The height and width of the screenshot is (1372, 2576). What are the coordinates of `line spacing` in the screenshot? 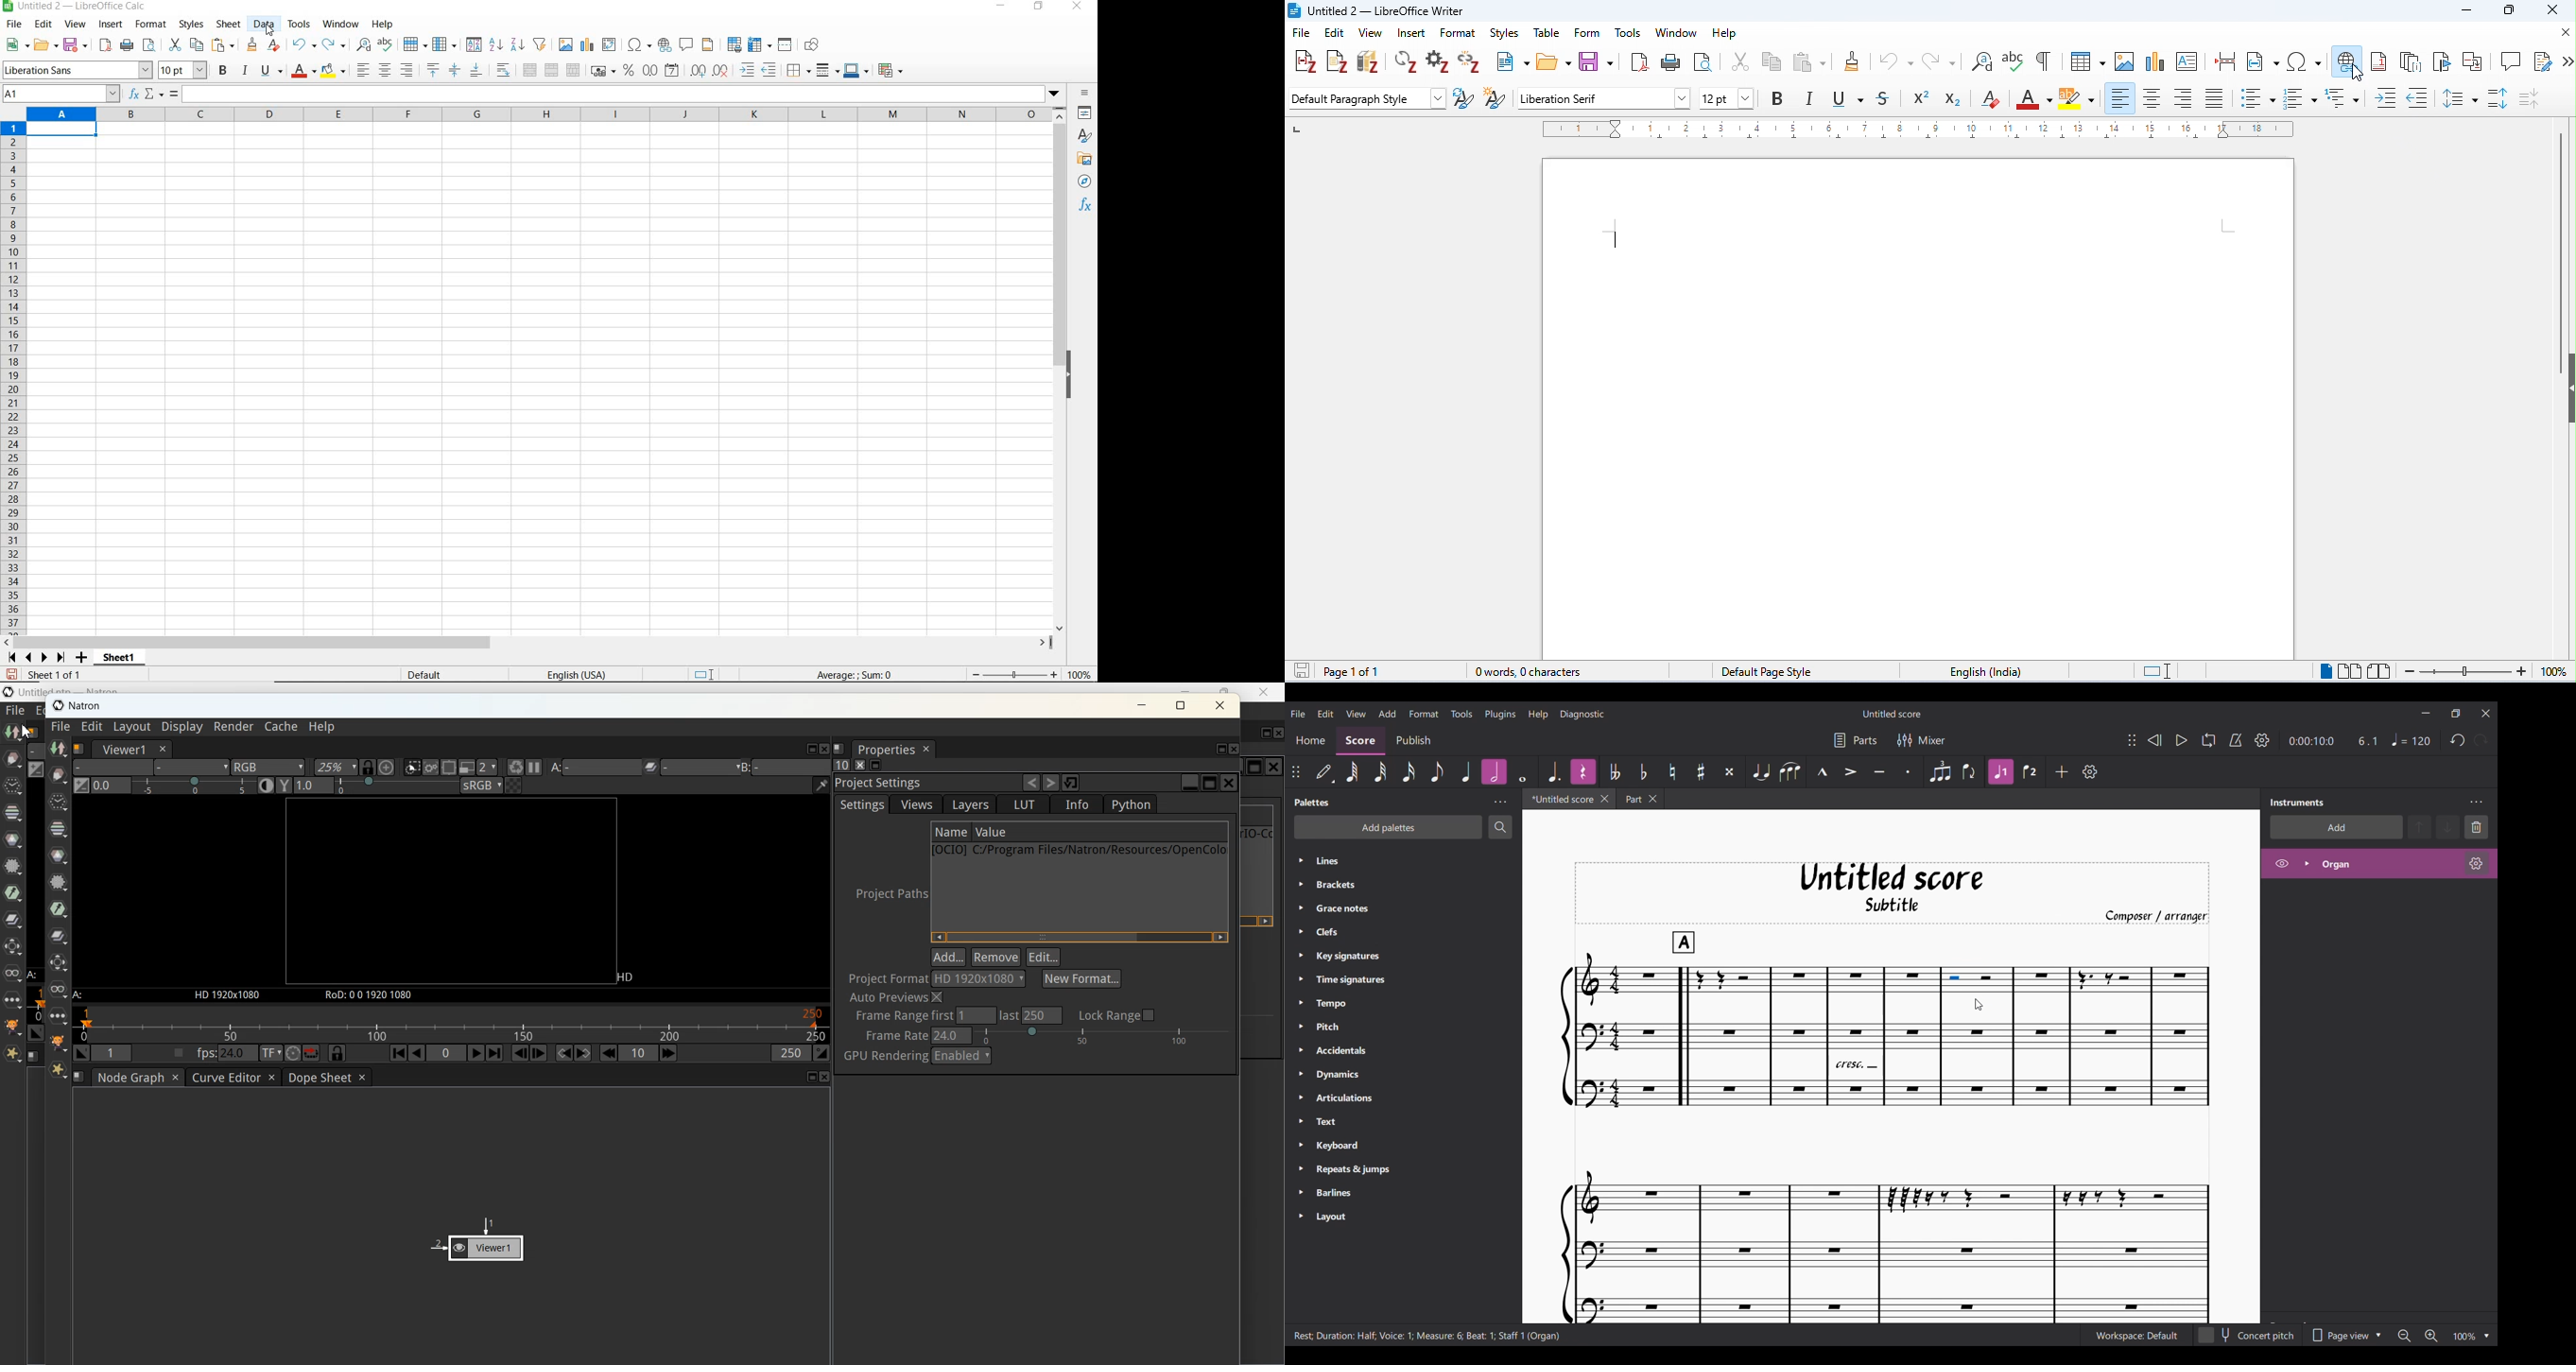 It's located at (2461, 97).